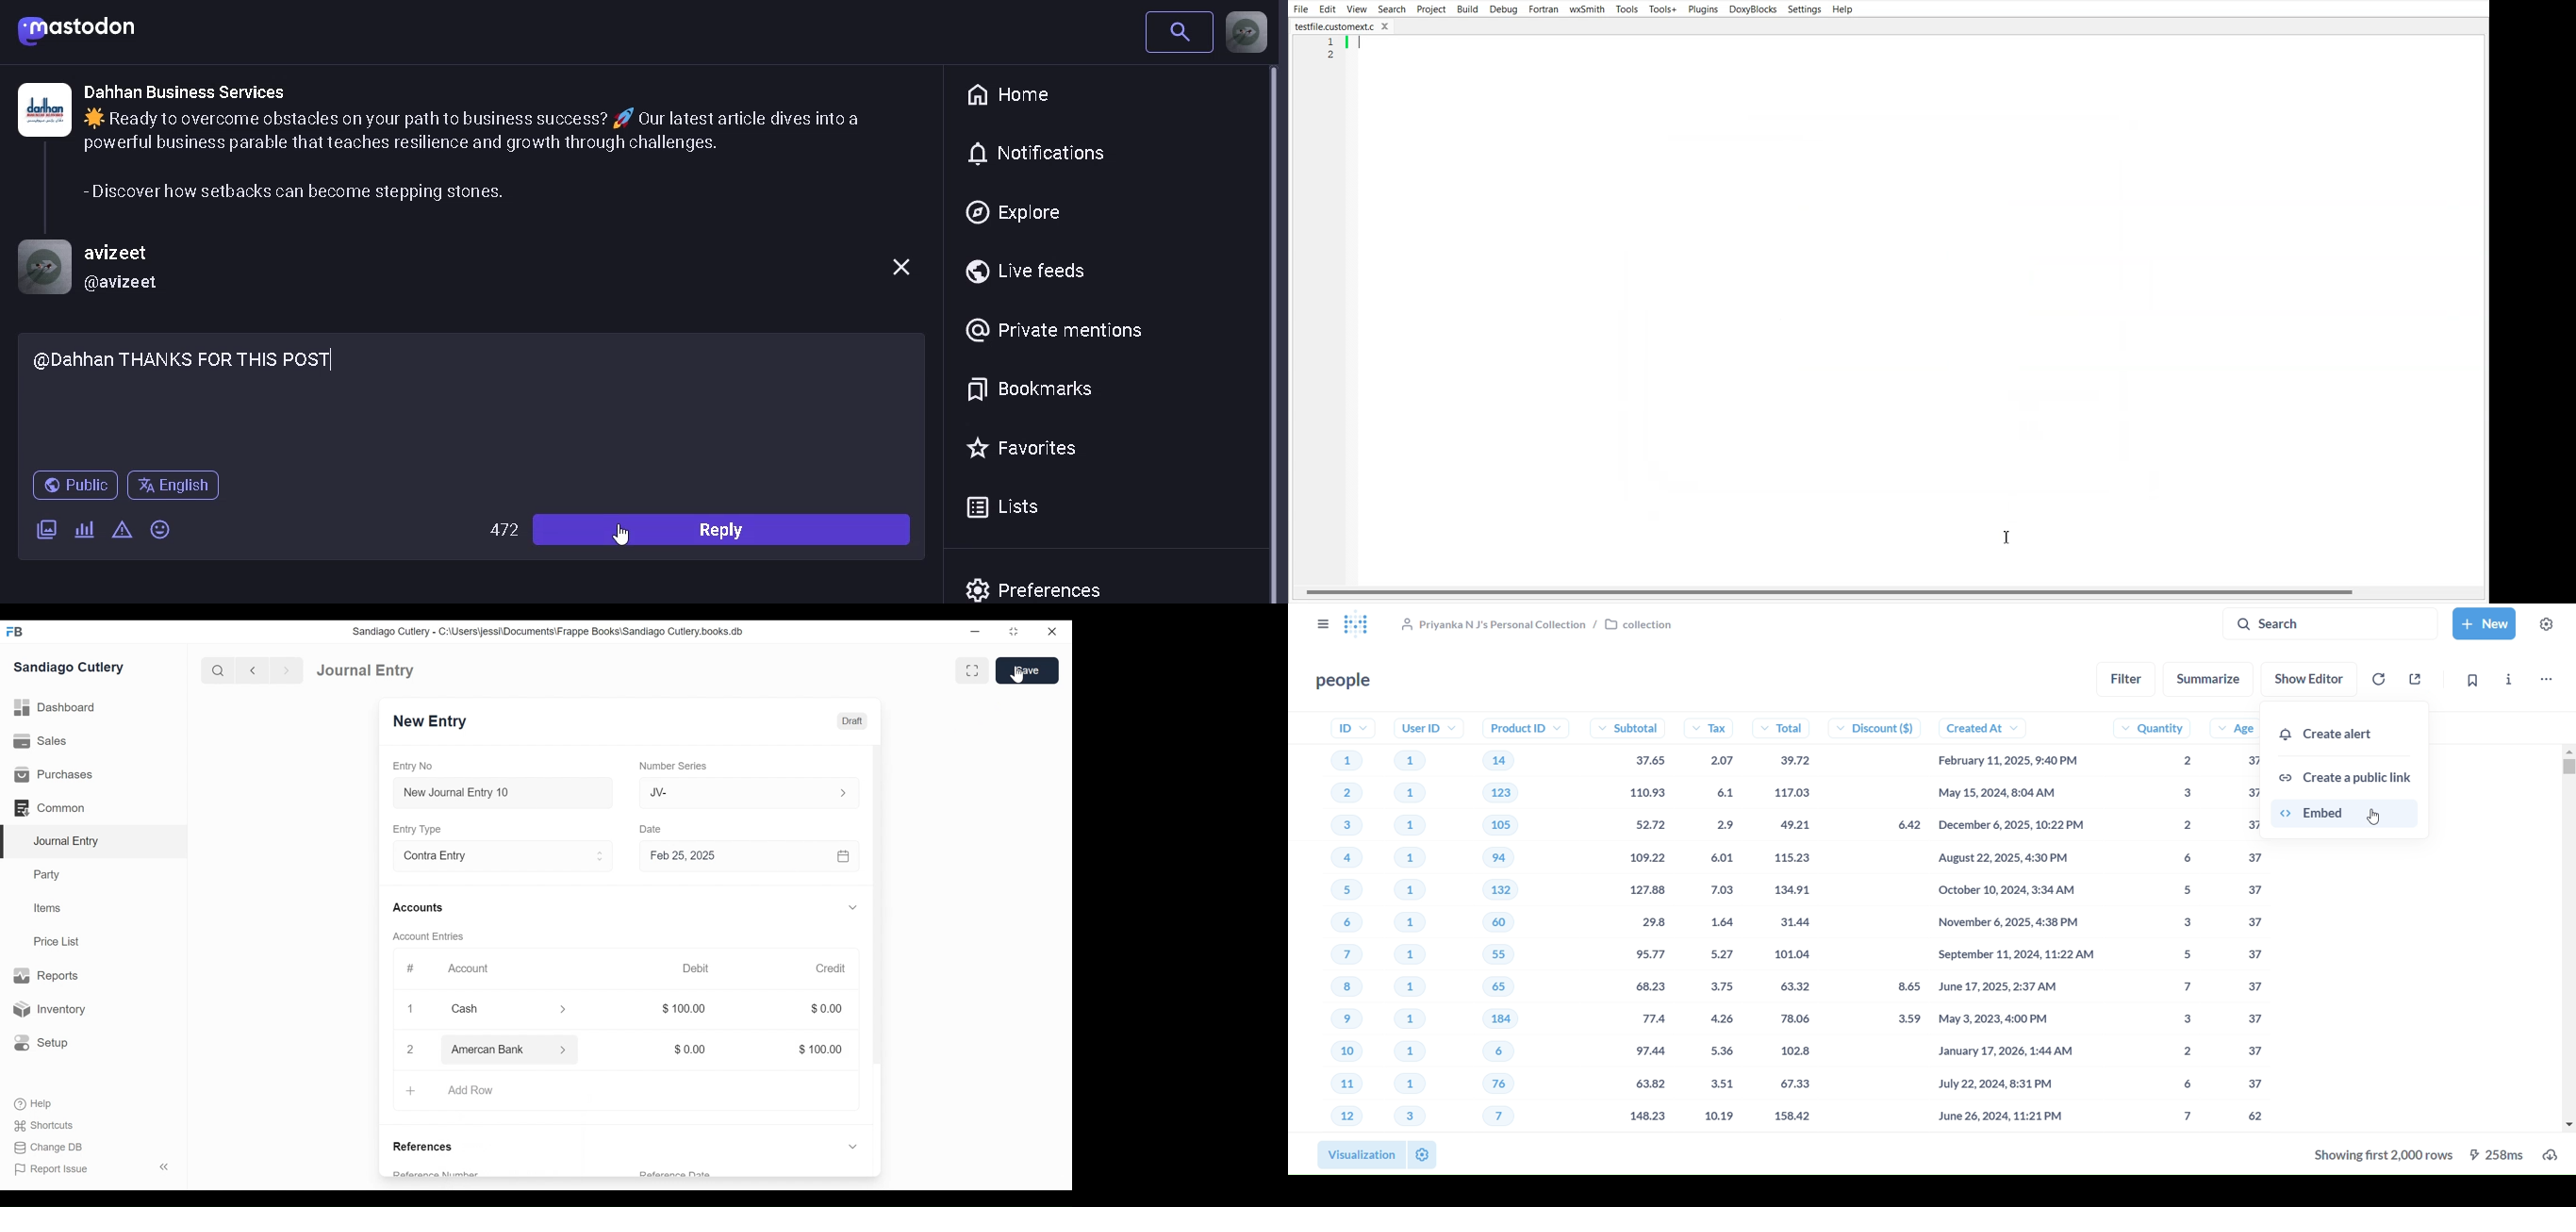 The height and width of the screenshot is (1232, 2576). What do you see at coordinates (45, 975) in the screenshot?
I see `Reports` at bounding box center [45, 975].